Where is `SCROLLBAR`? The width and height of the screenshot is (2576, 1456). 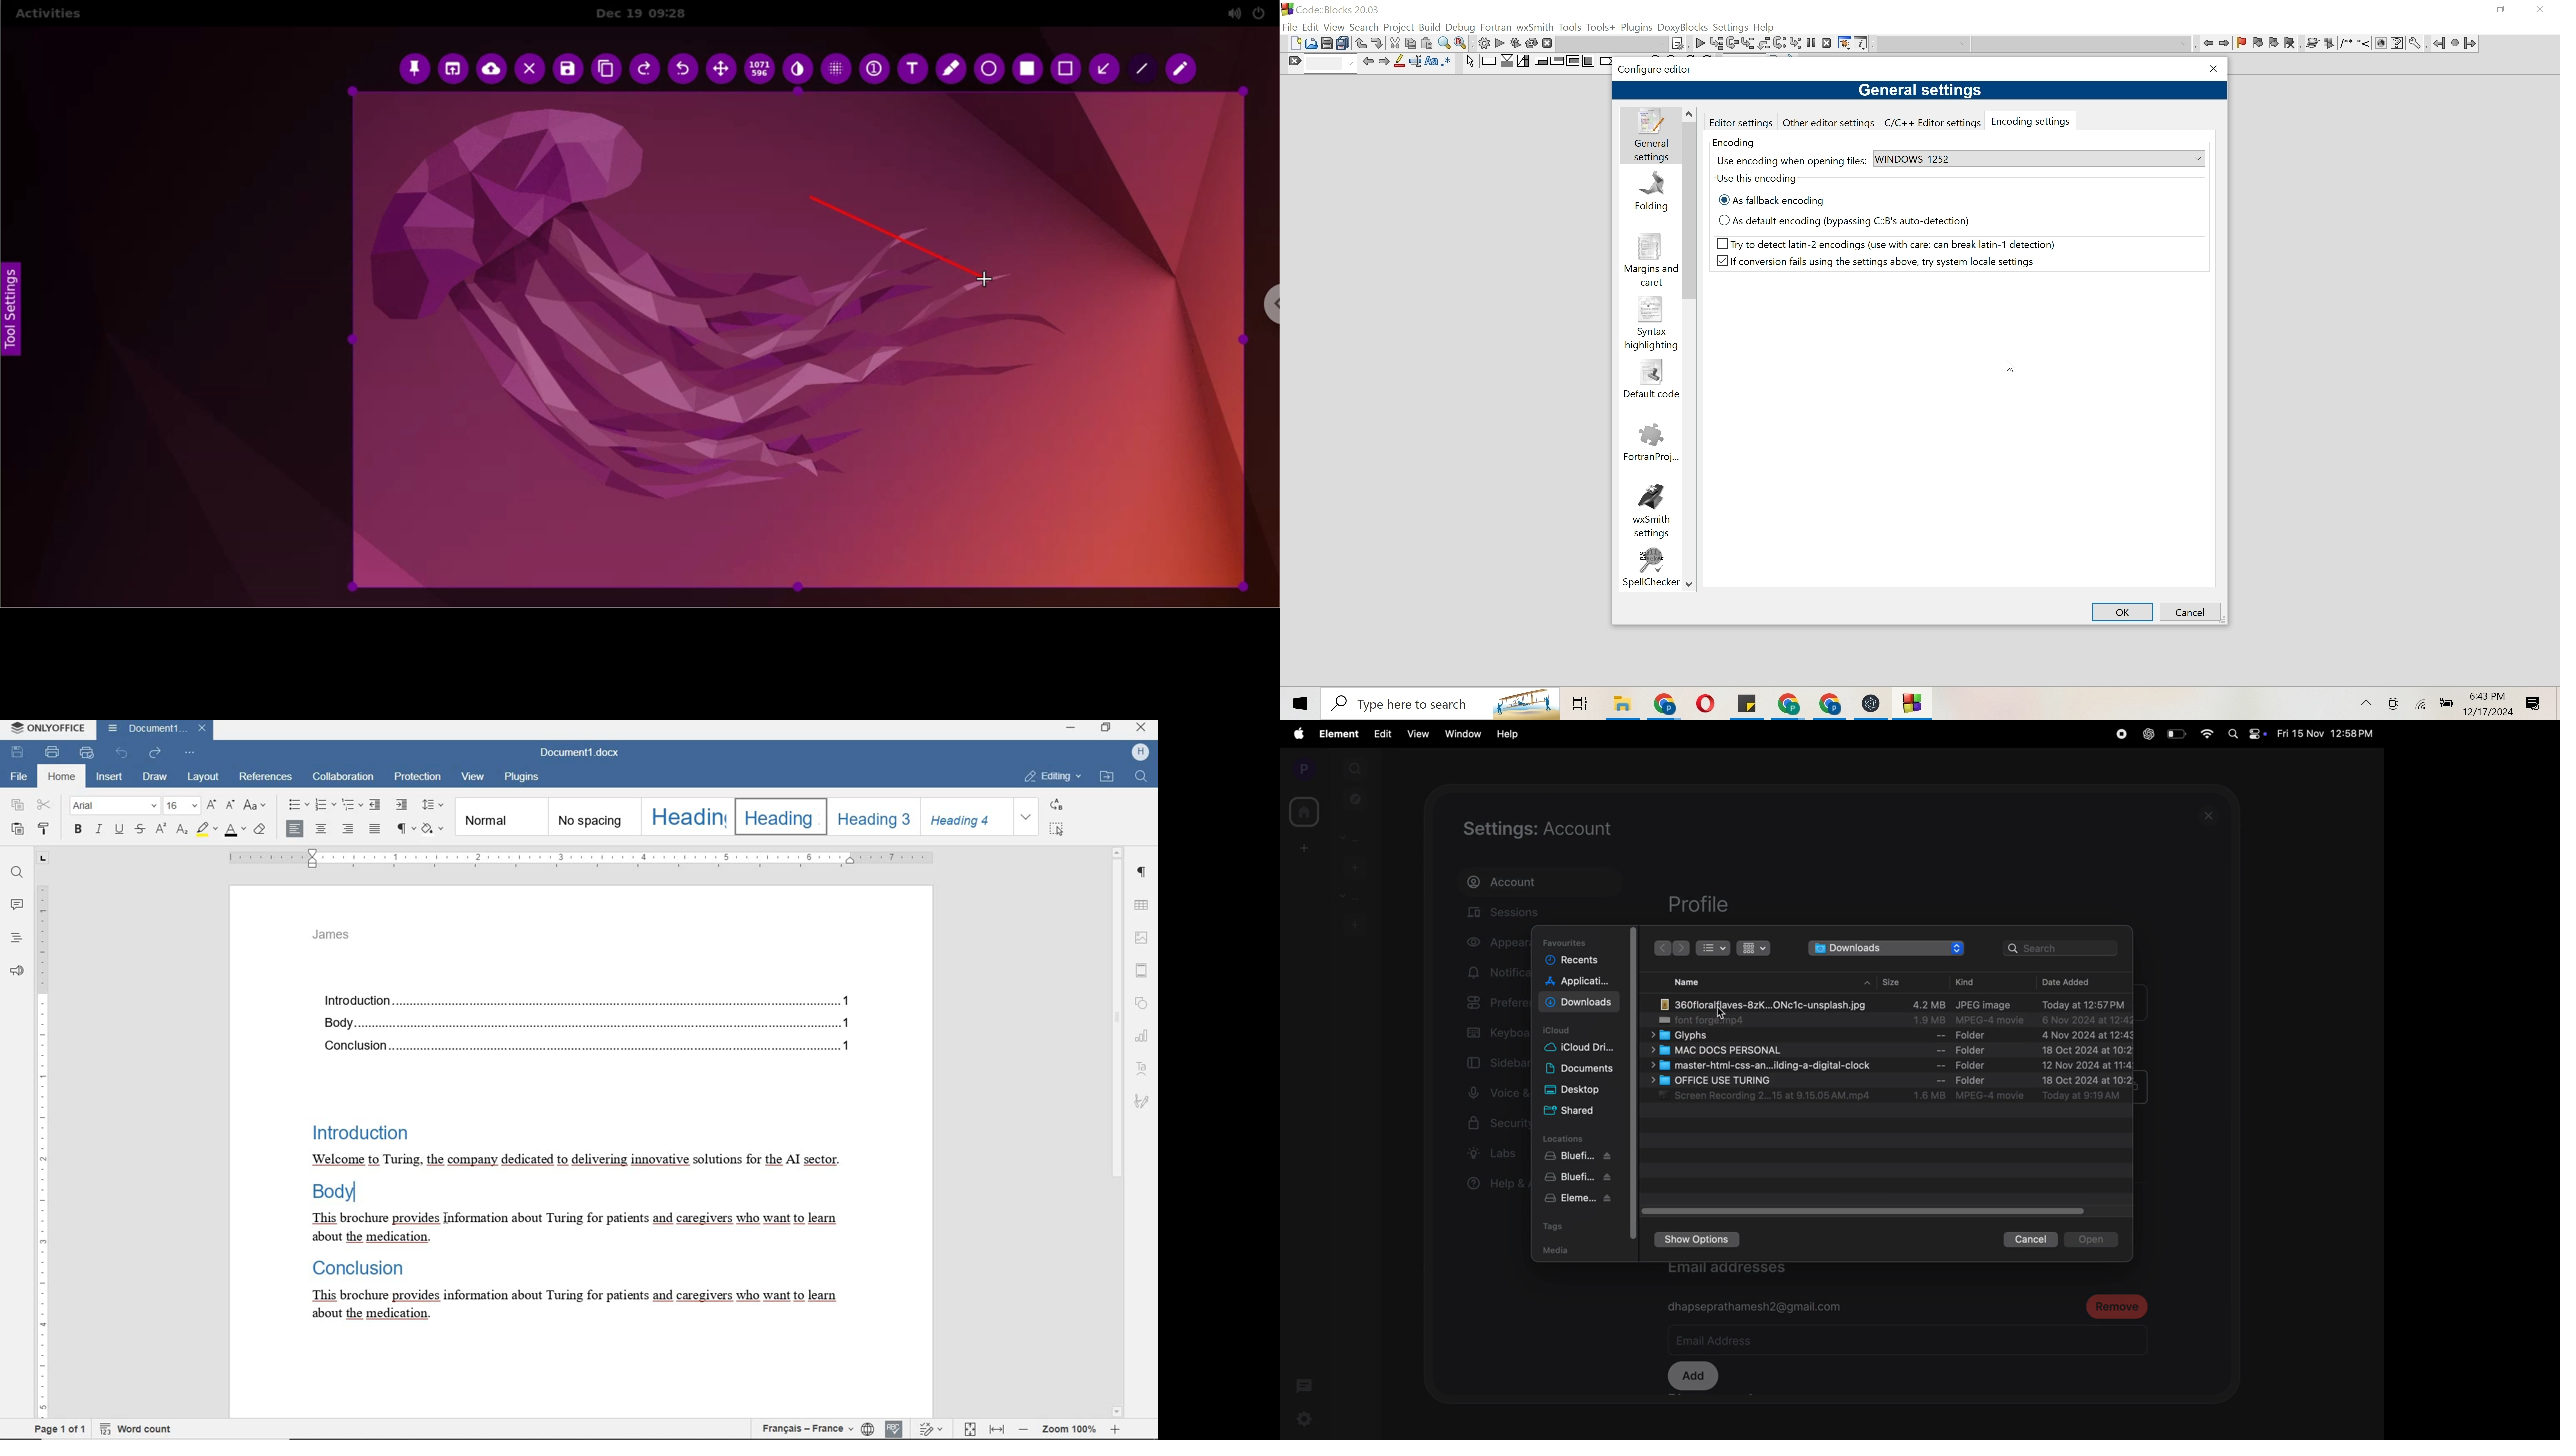 SCROLLBAR is located at coordinates (1118, 1132).